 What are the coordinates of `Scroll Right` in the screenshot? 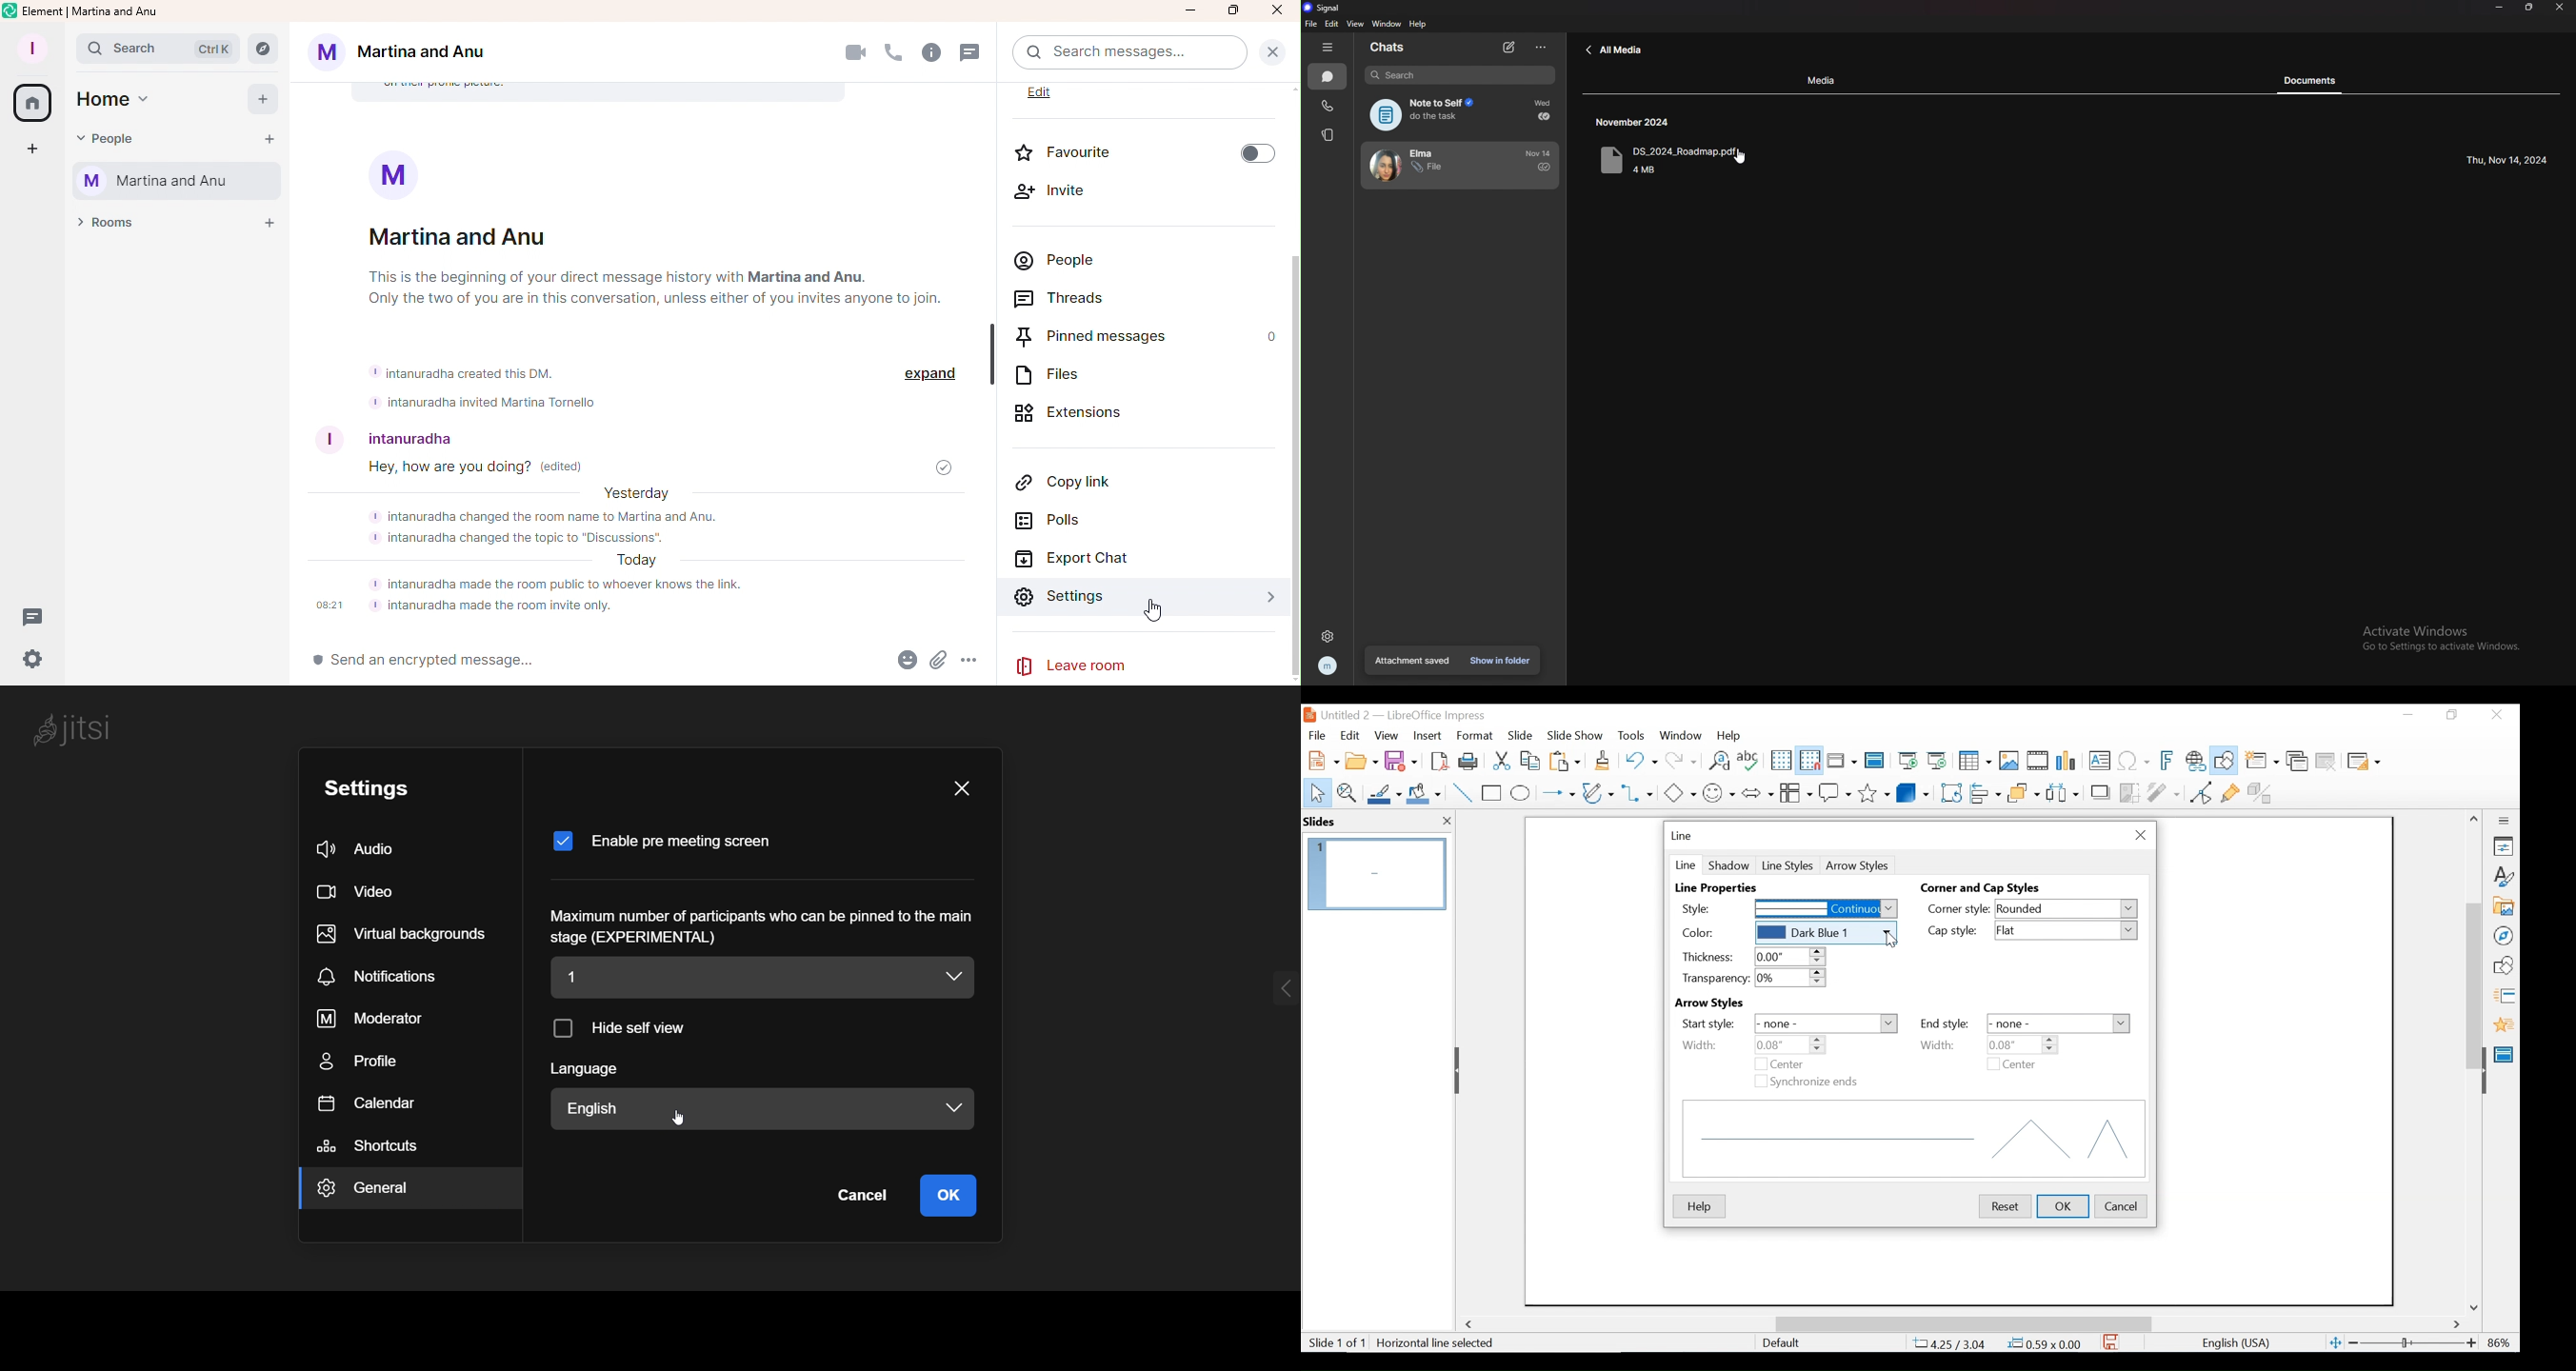 It's located at (2457, 1325).